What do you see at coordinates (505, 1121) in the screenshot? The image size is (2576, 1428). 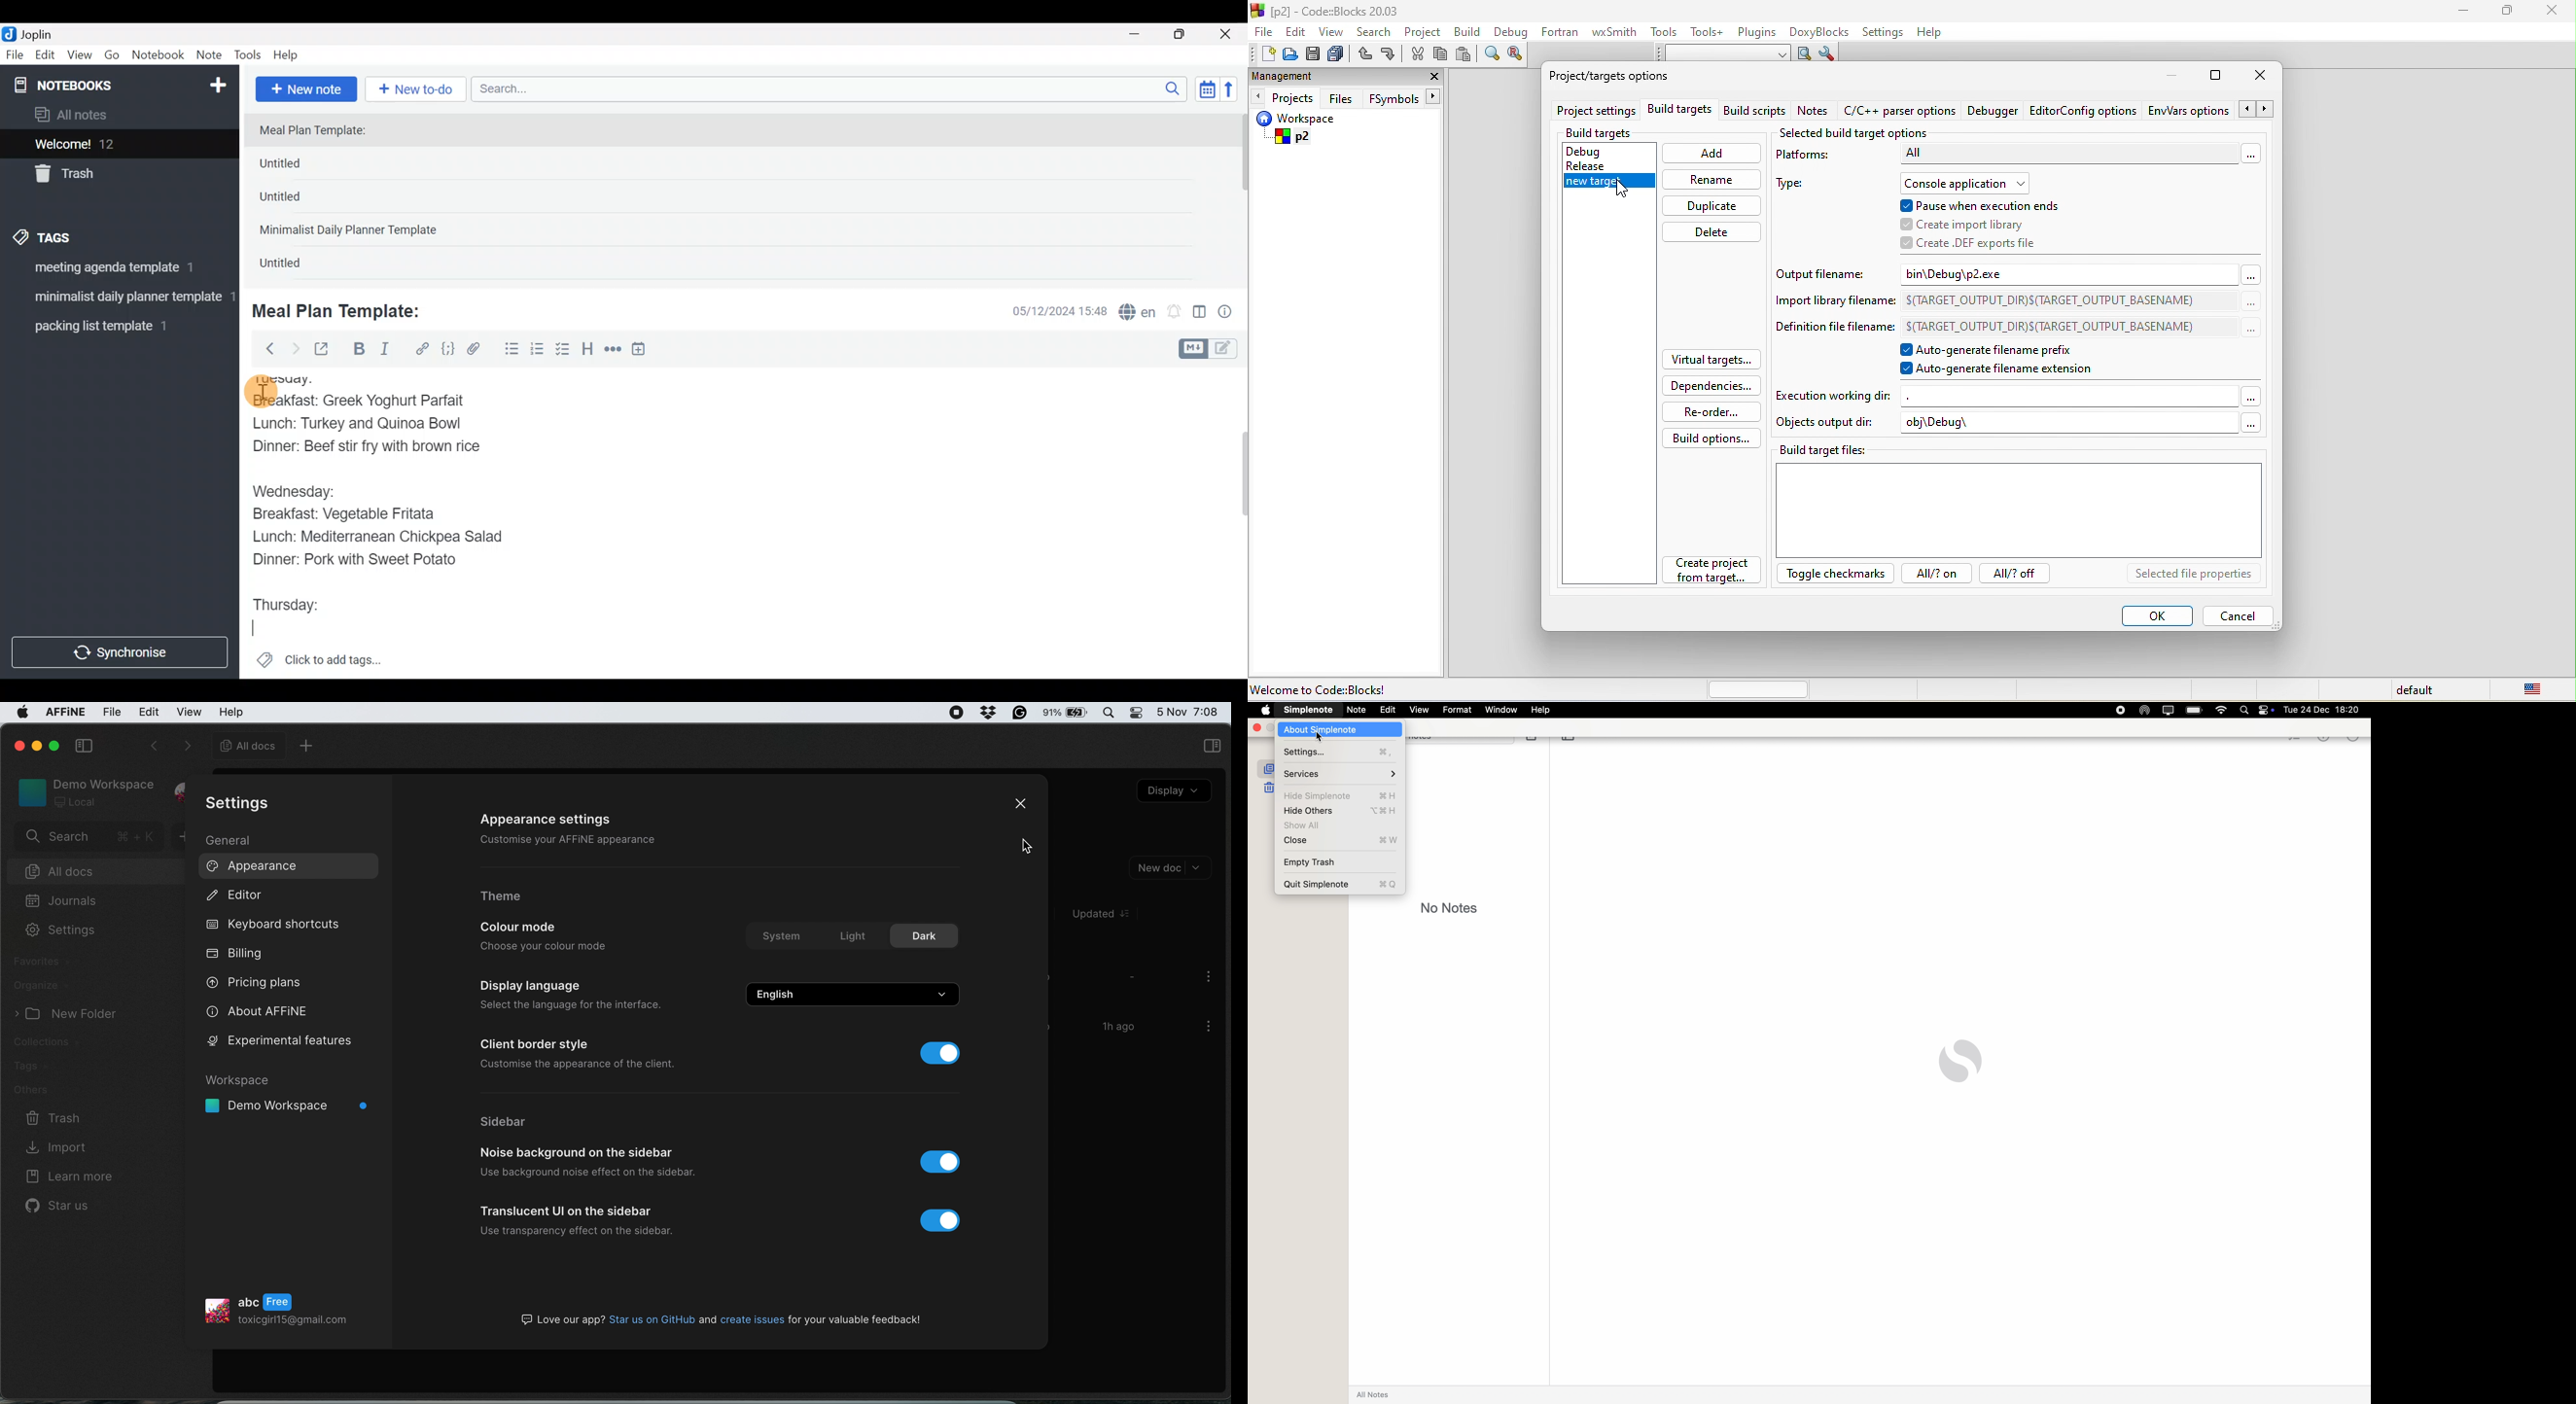 I see `sidebar` at bounding box center [505, 1121].